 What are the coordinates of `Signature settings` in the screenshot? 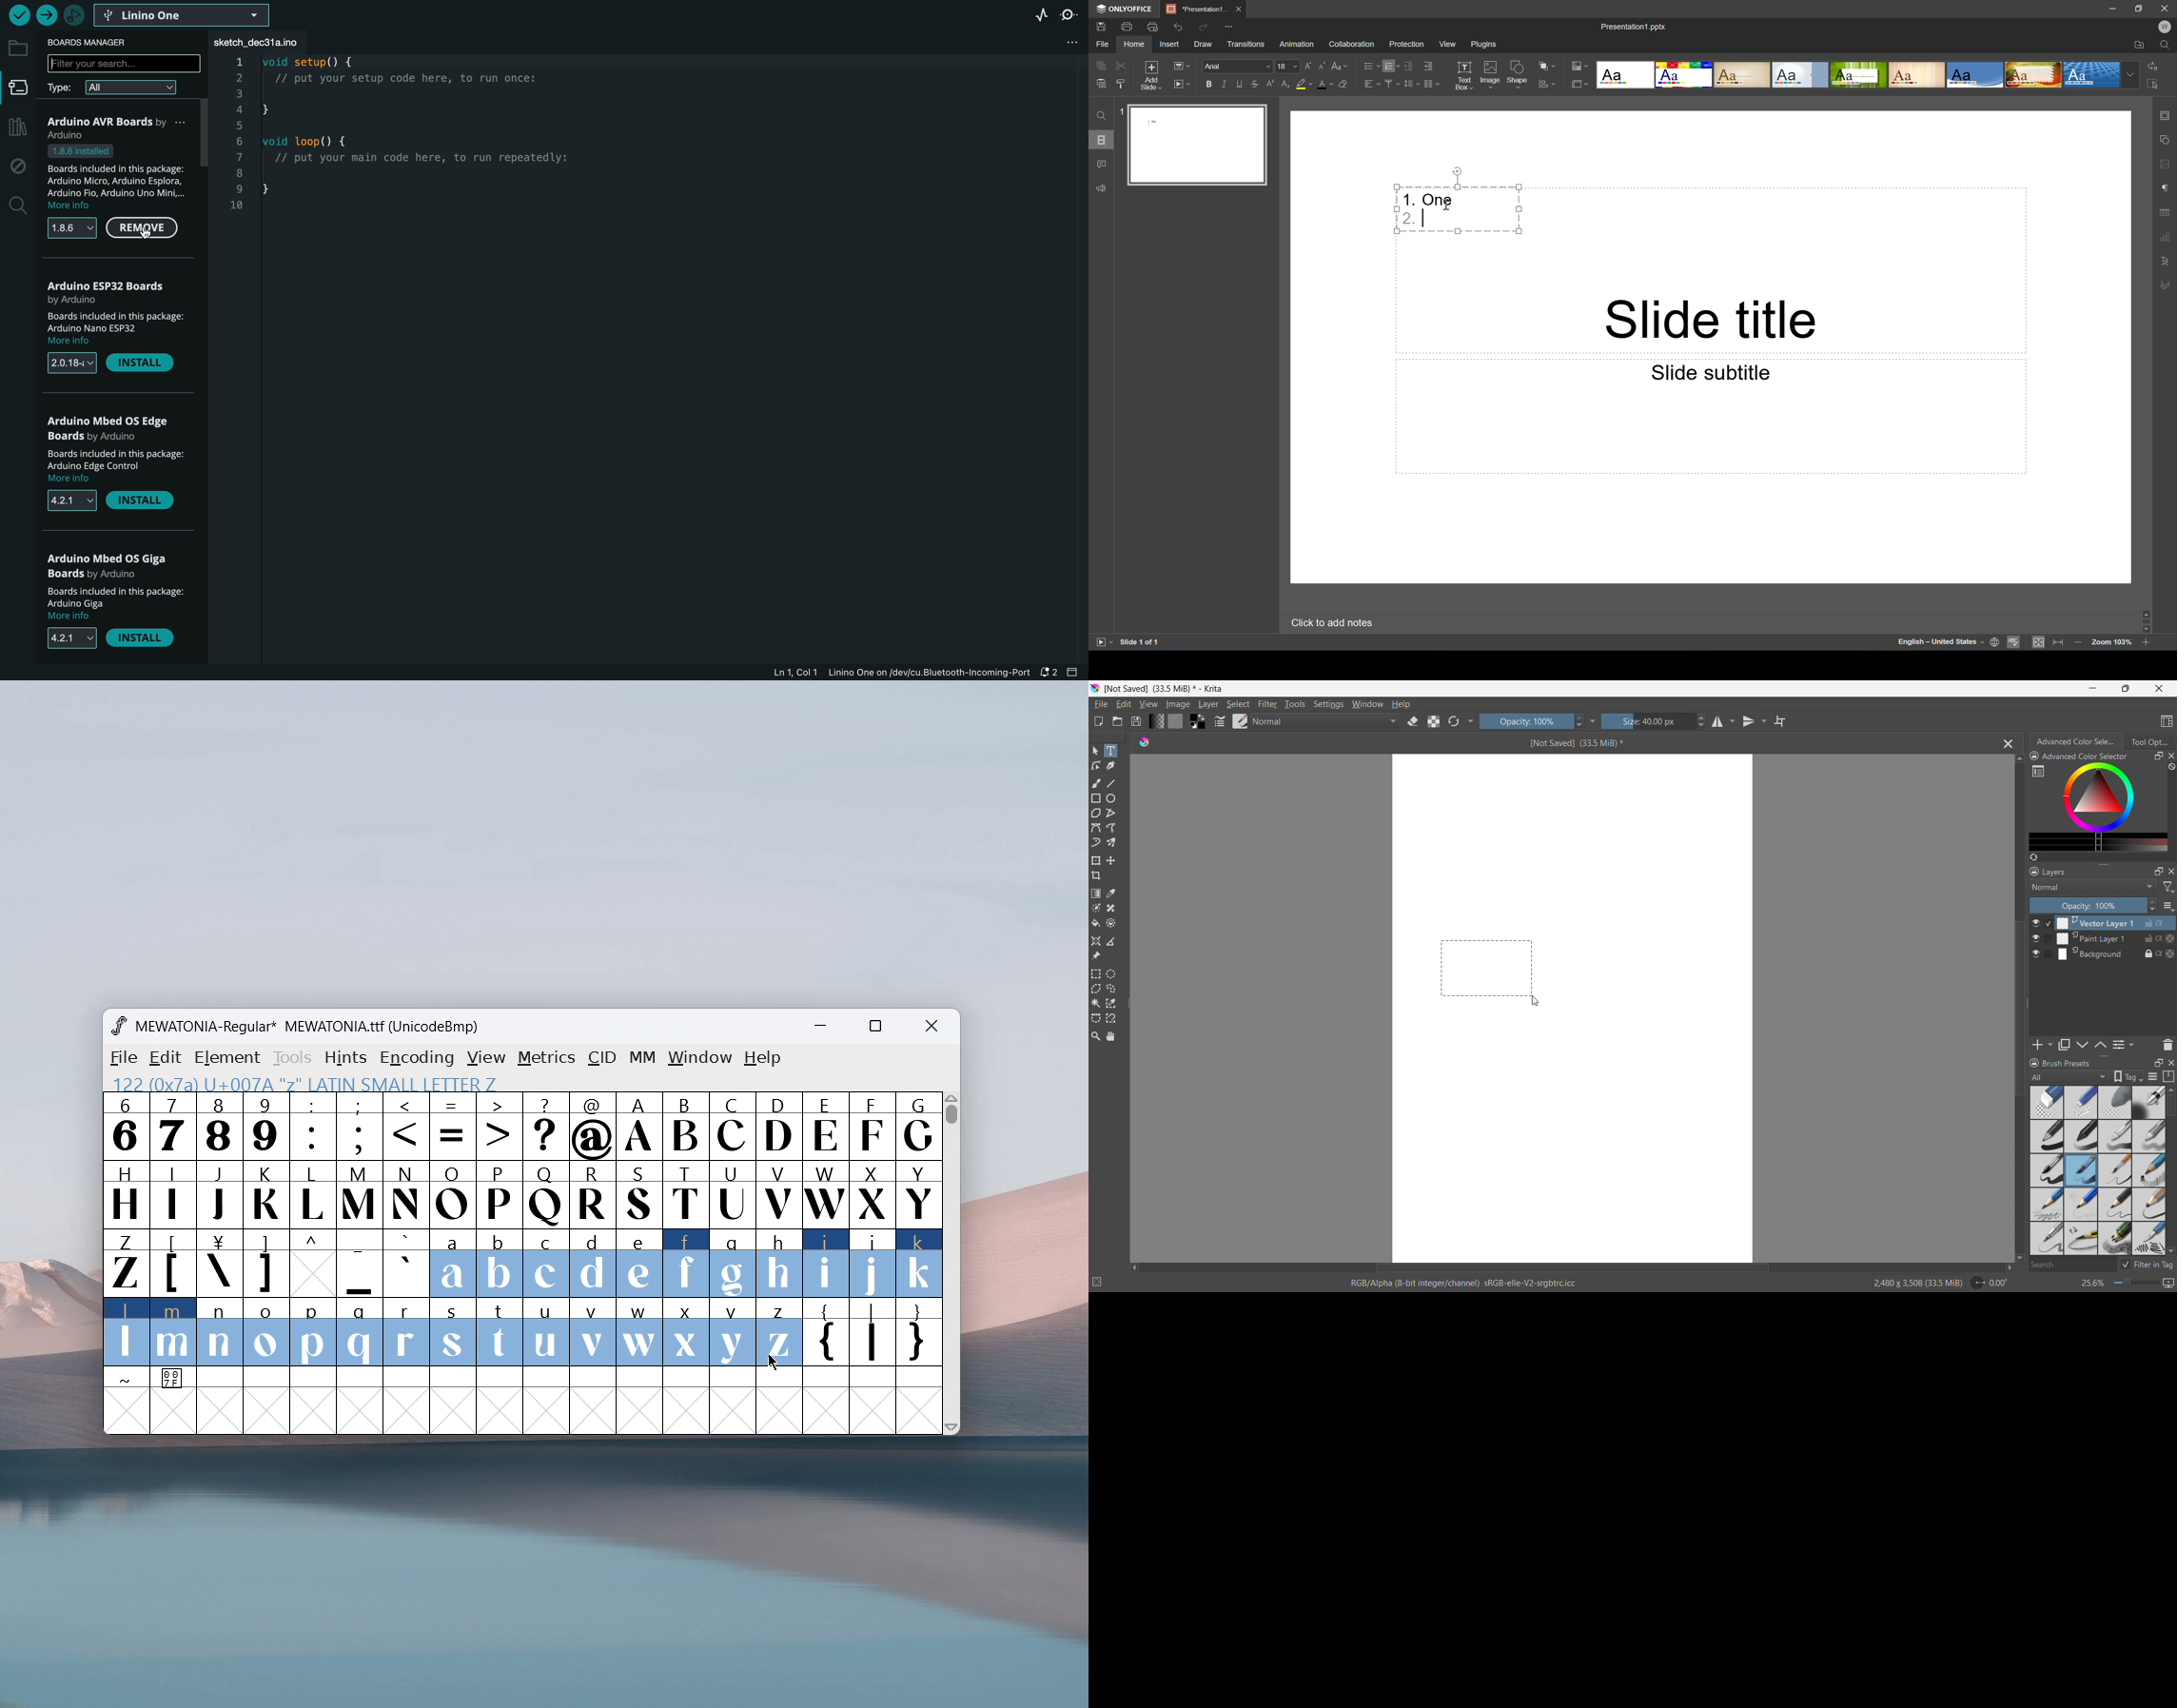 It's located at (2167, 285).